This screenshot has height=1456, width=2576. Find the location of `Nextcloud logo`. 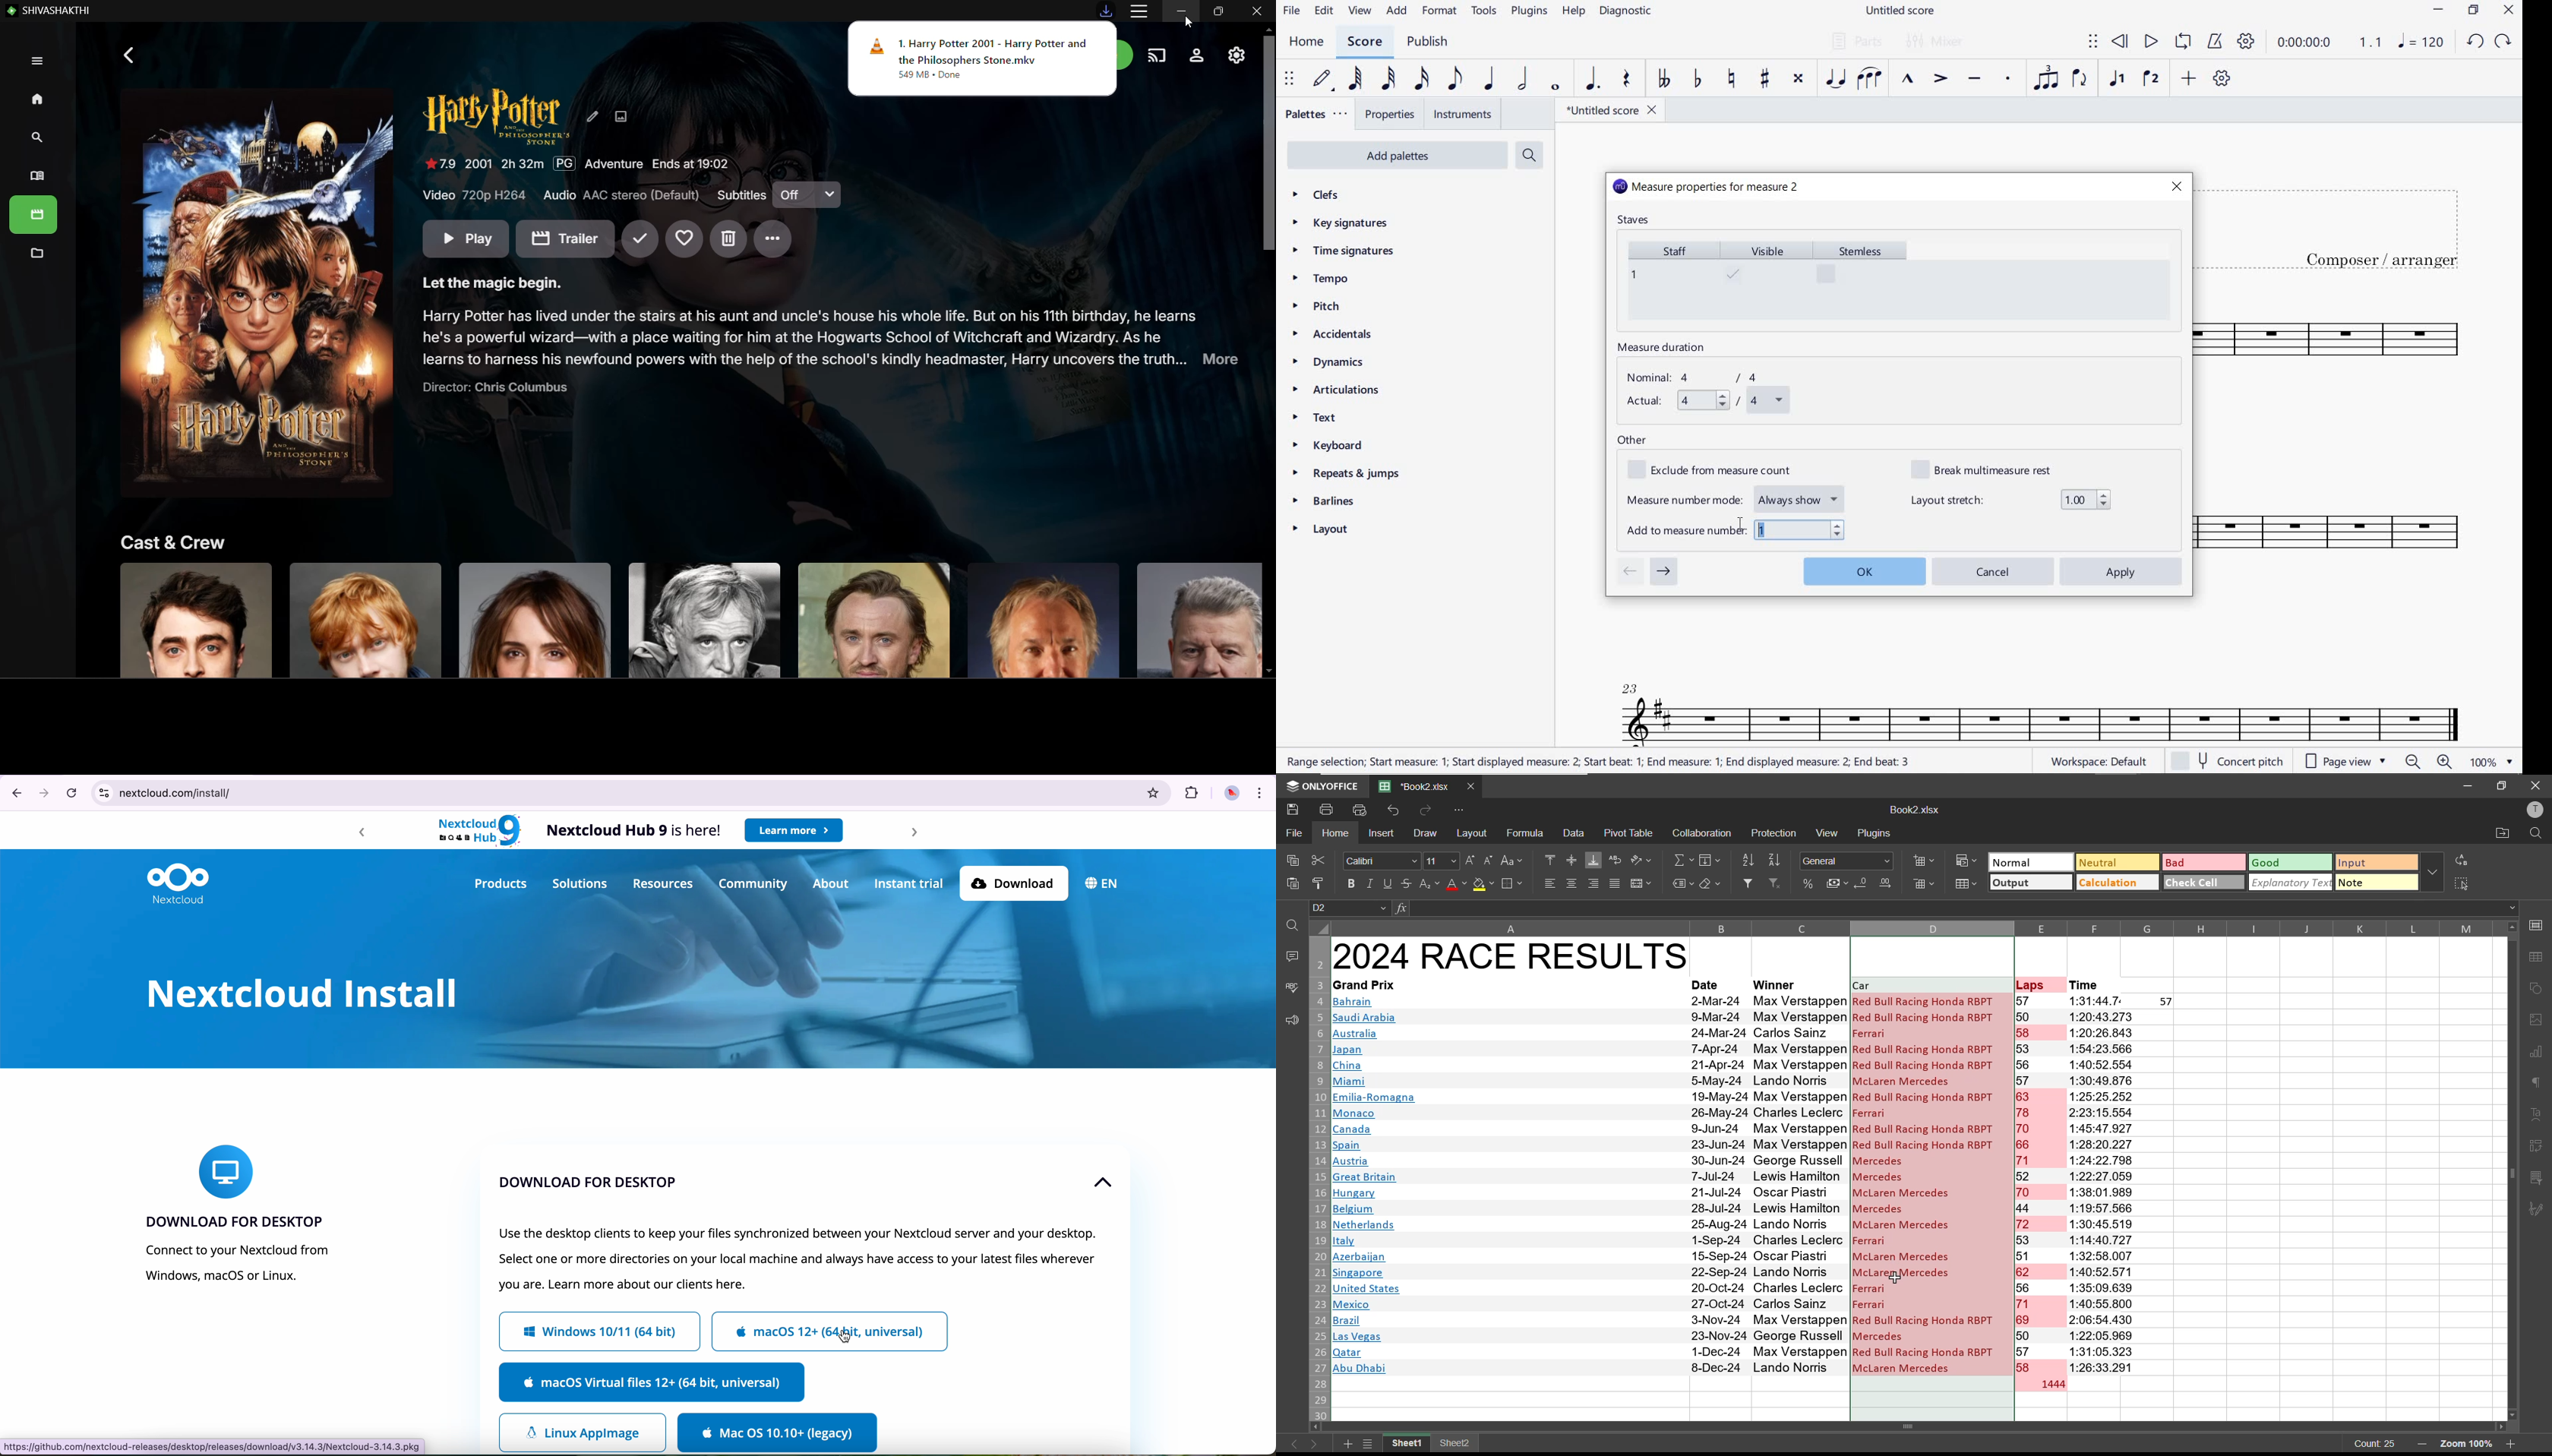

Nextcloud logo is located at coordinates (179, 882).